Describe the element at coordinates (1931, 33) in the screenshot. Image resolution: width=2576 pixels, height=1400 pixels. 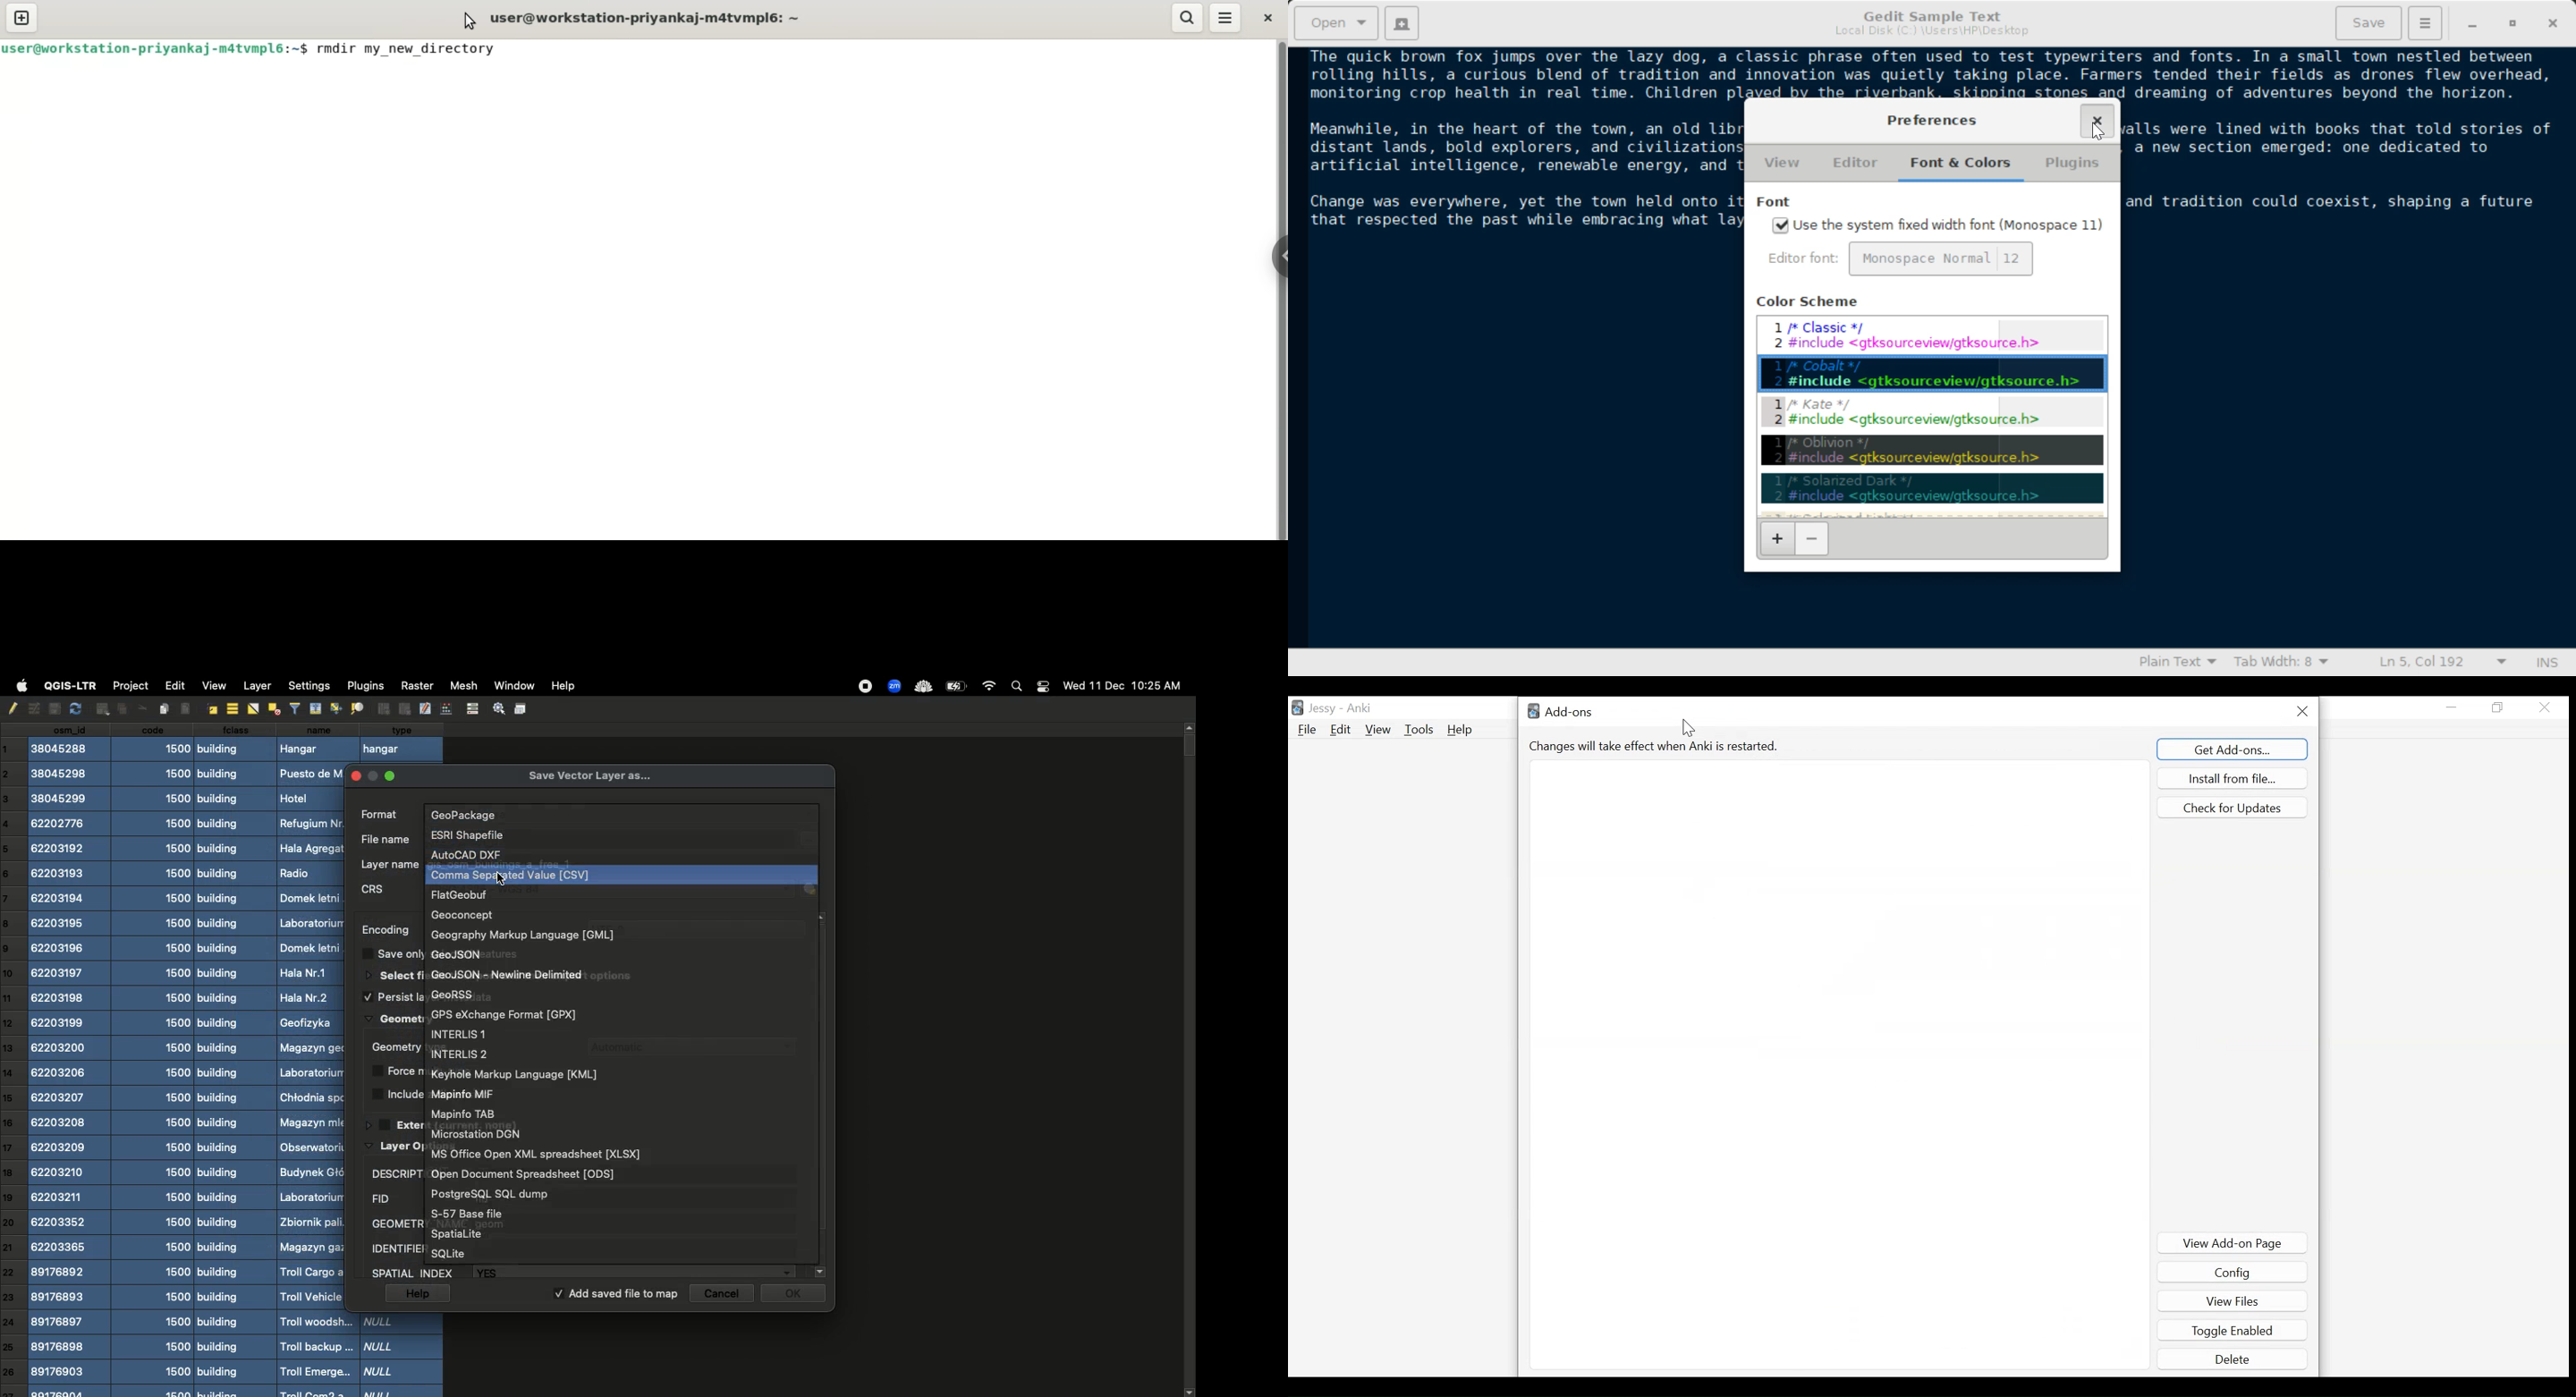
I see `File Location` at that location.